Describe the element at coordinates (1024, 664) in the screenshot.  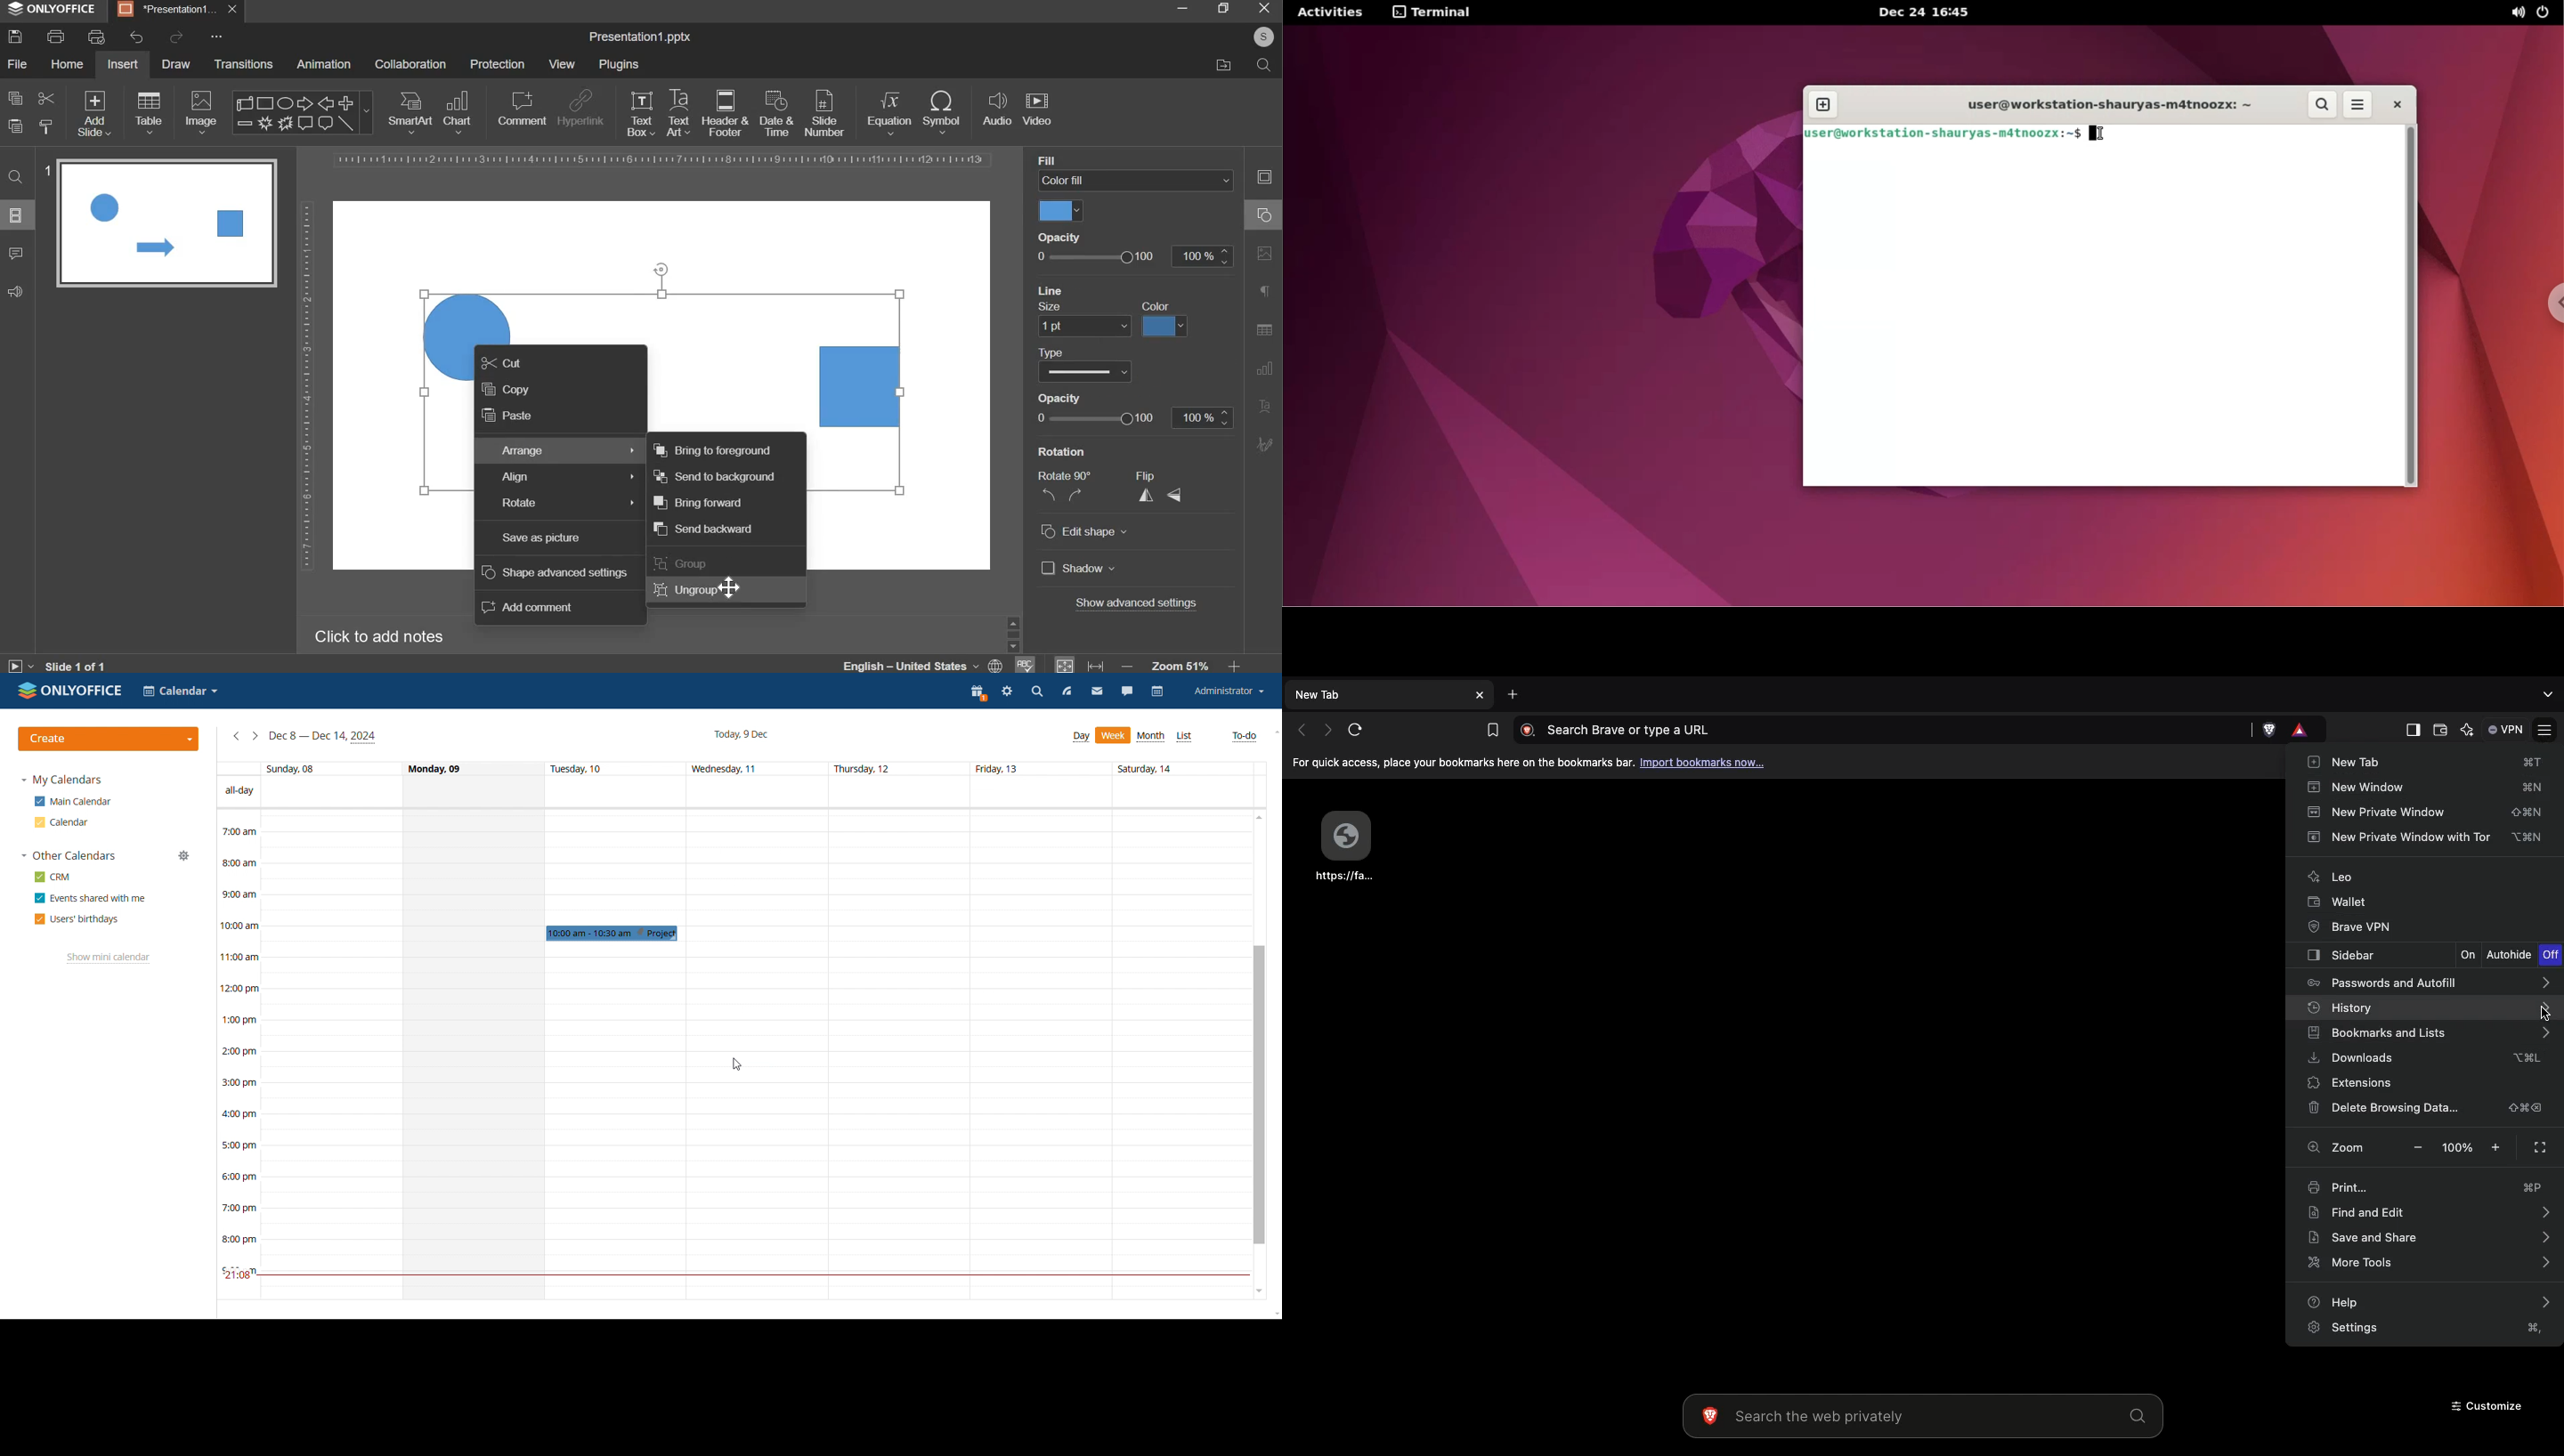
I see `language` at that location.